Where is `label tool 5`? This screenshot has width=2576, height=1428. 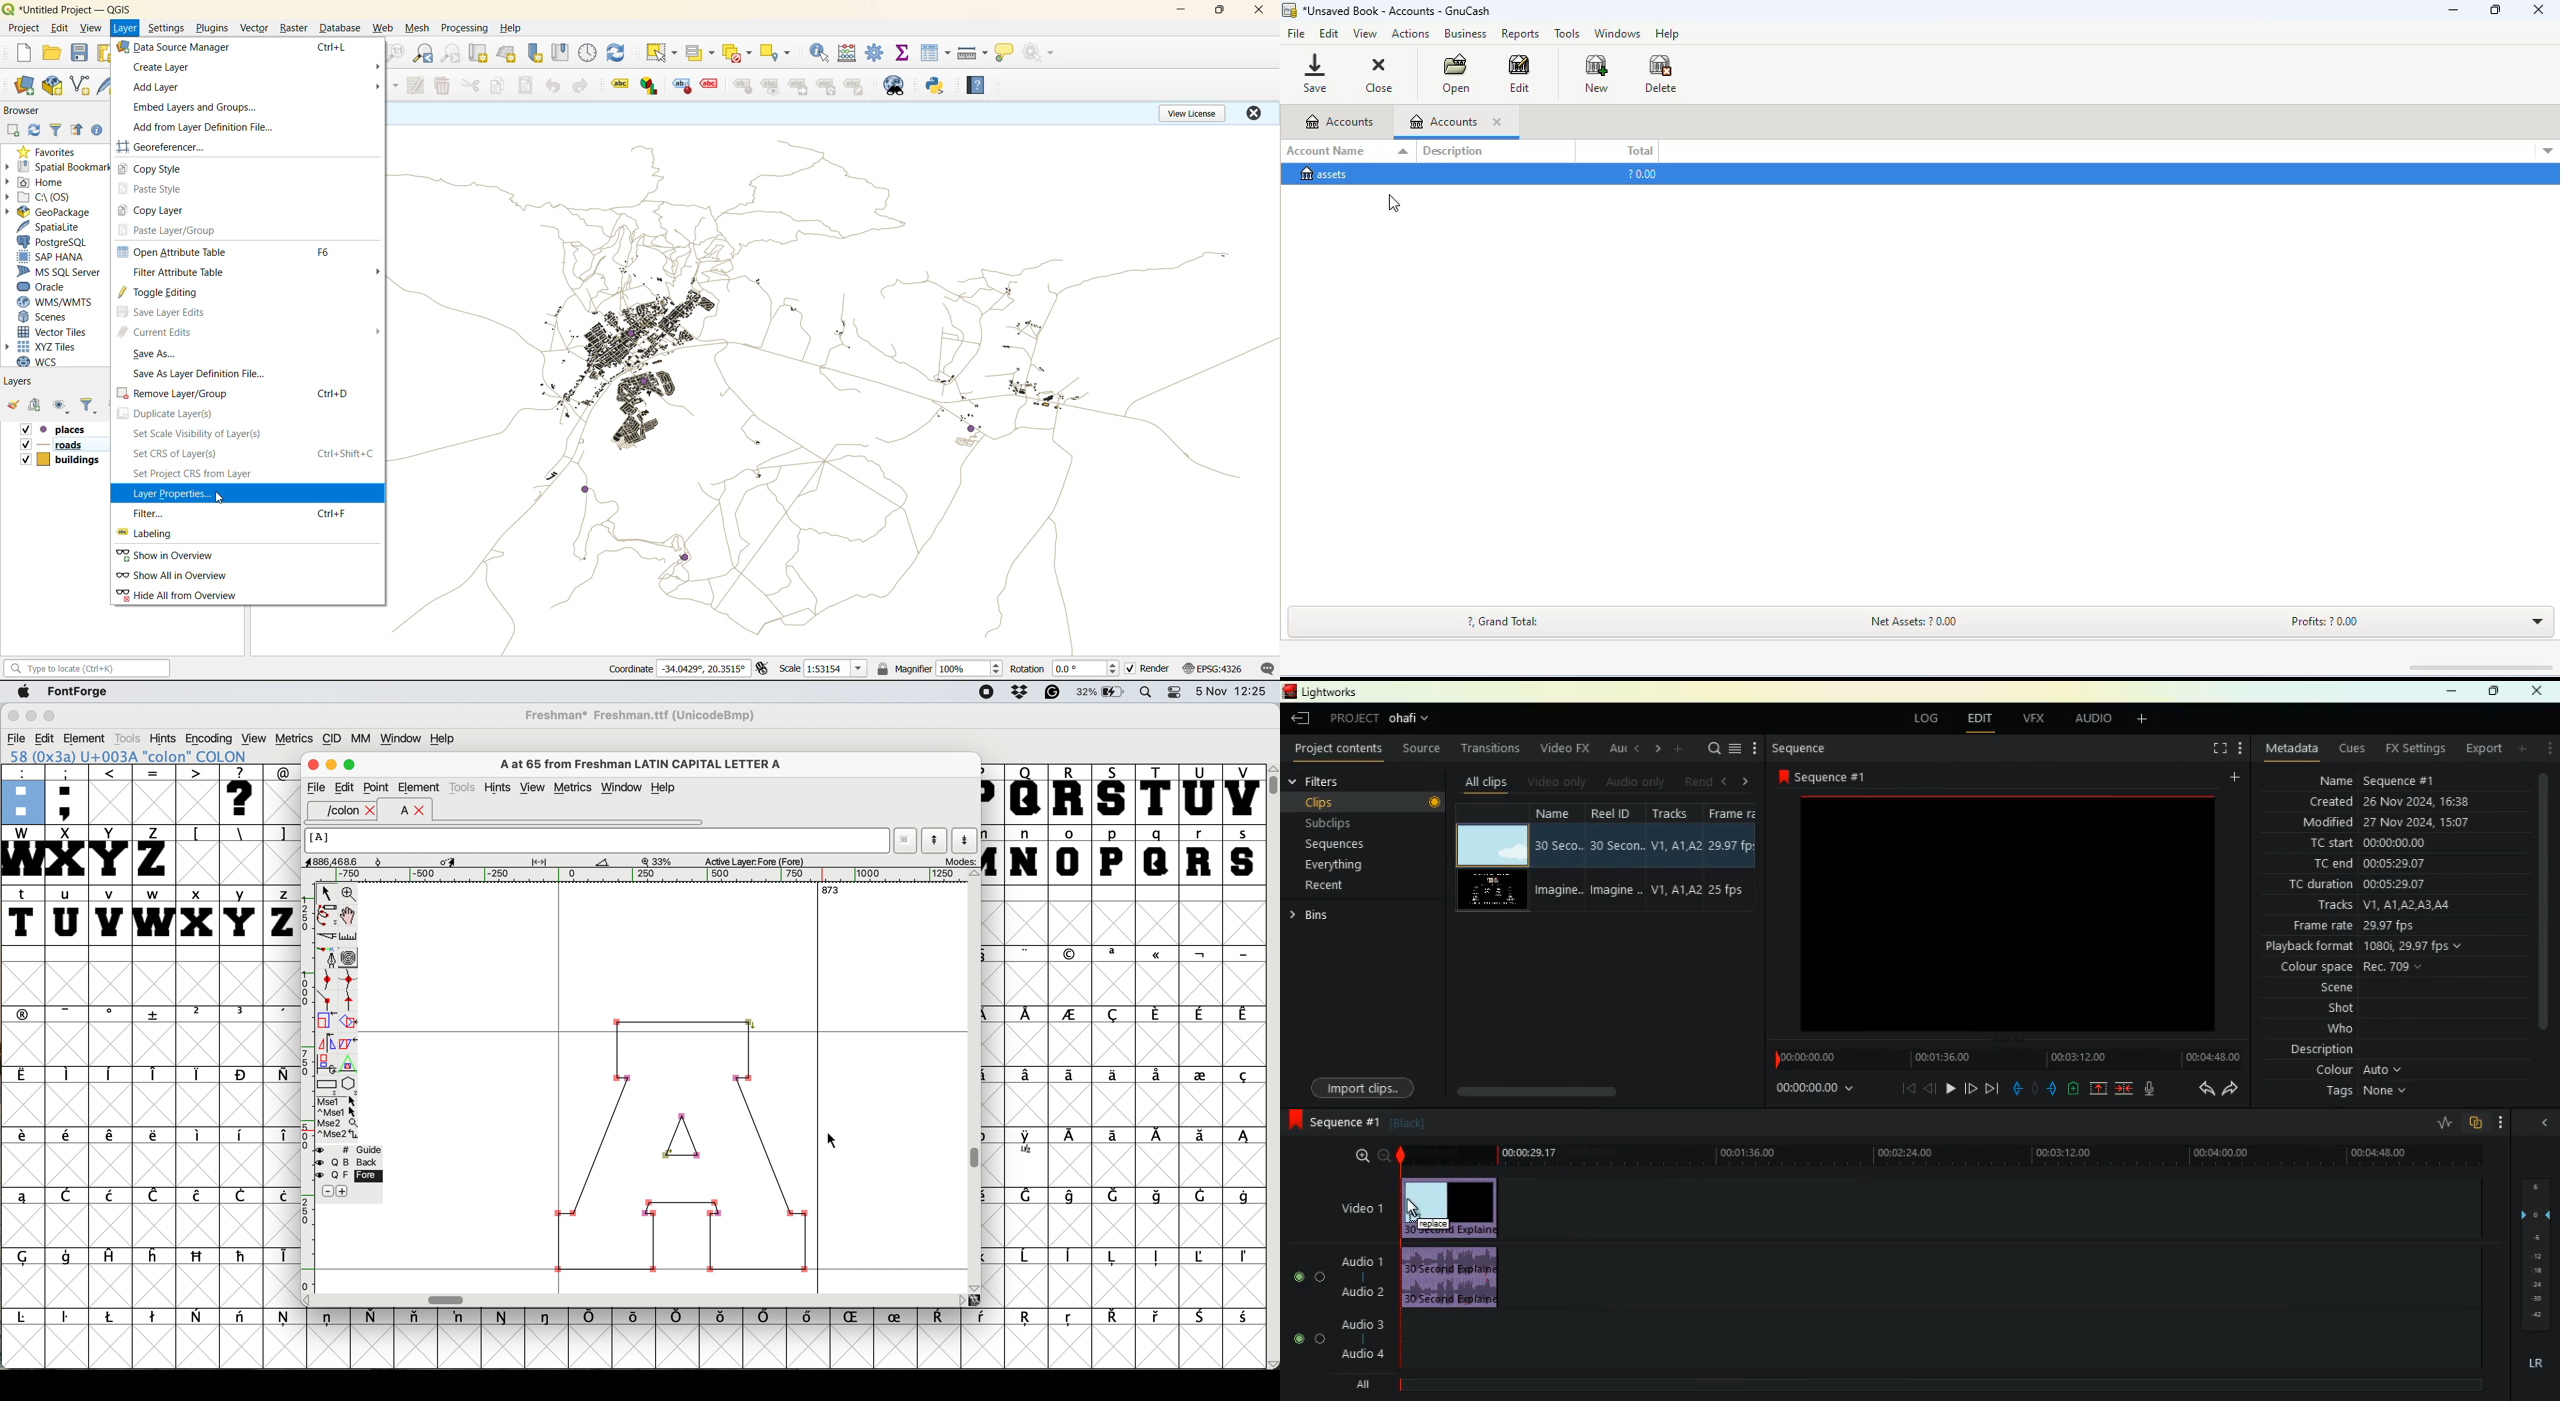 label tool 5 is located at coordinates (741, 87).